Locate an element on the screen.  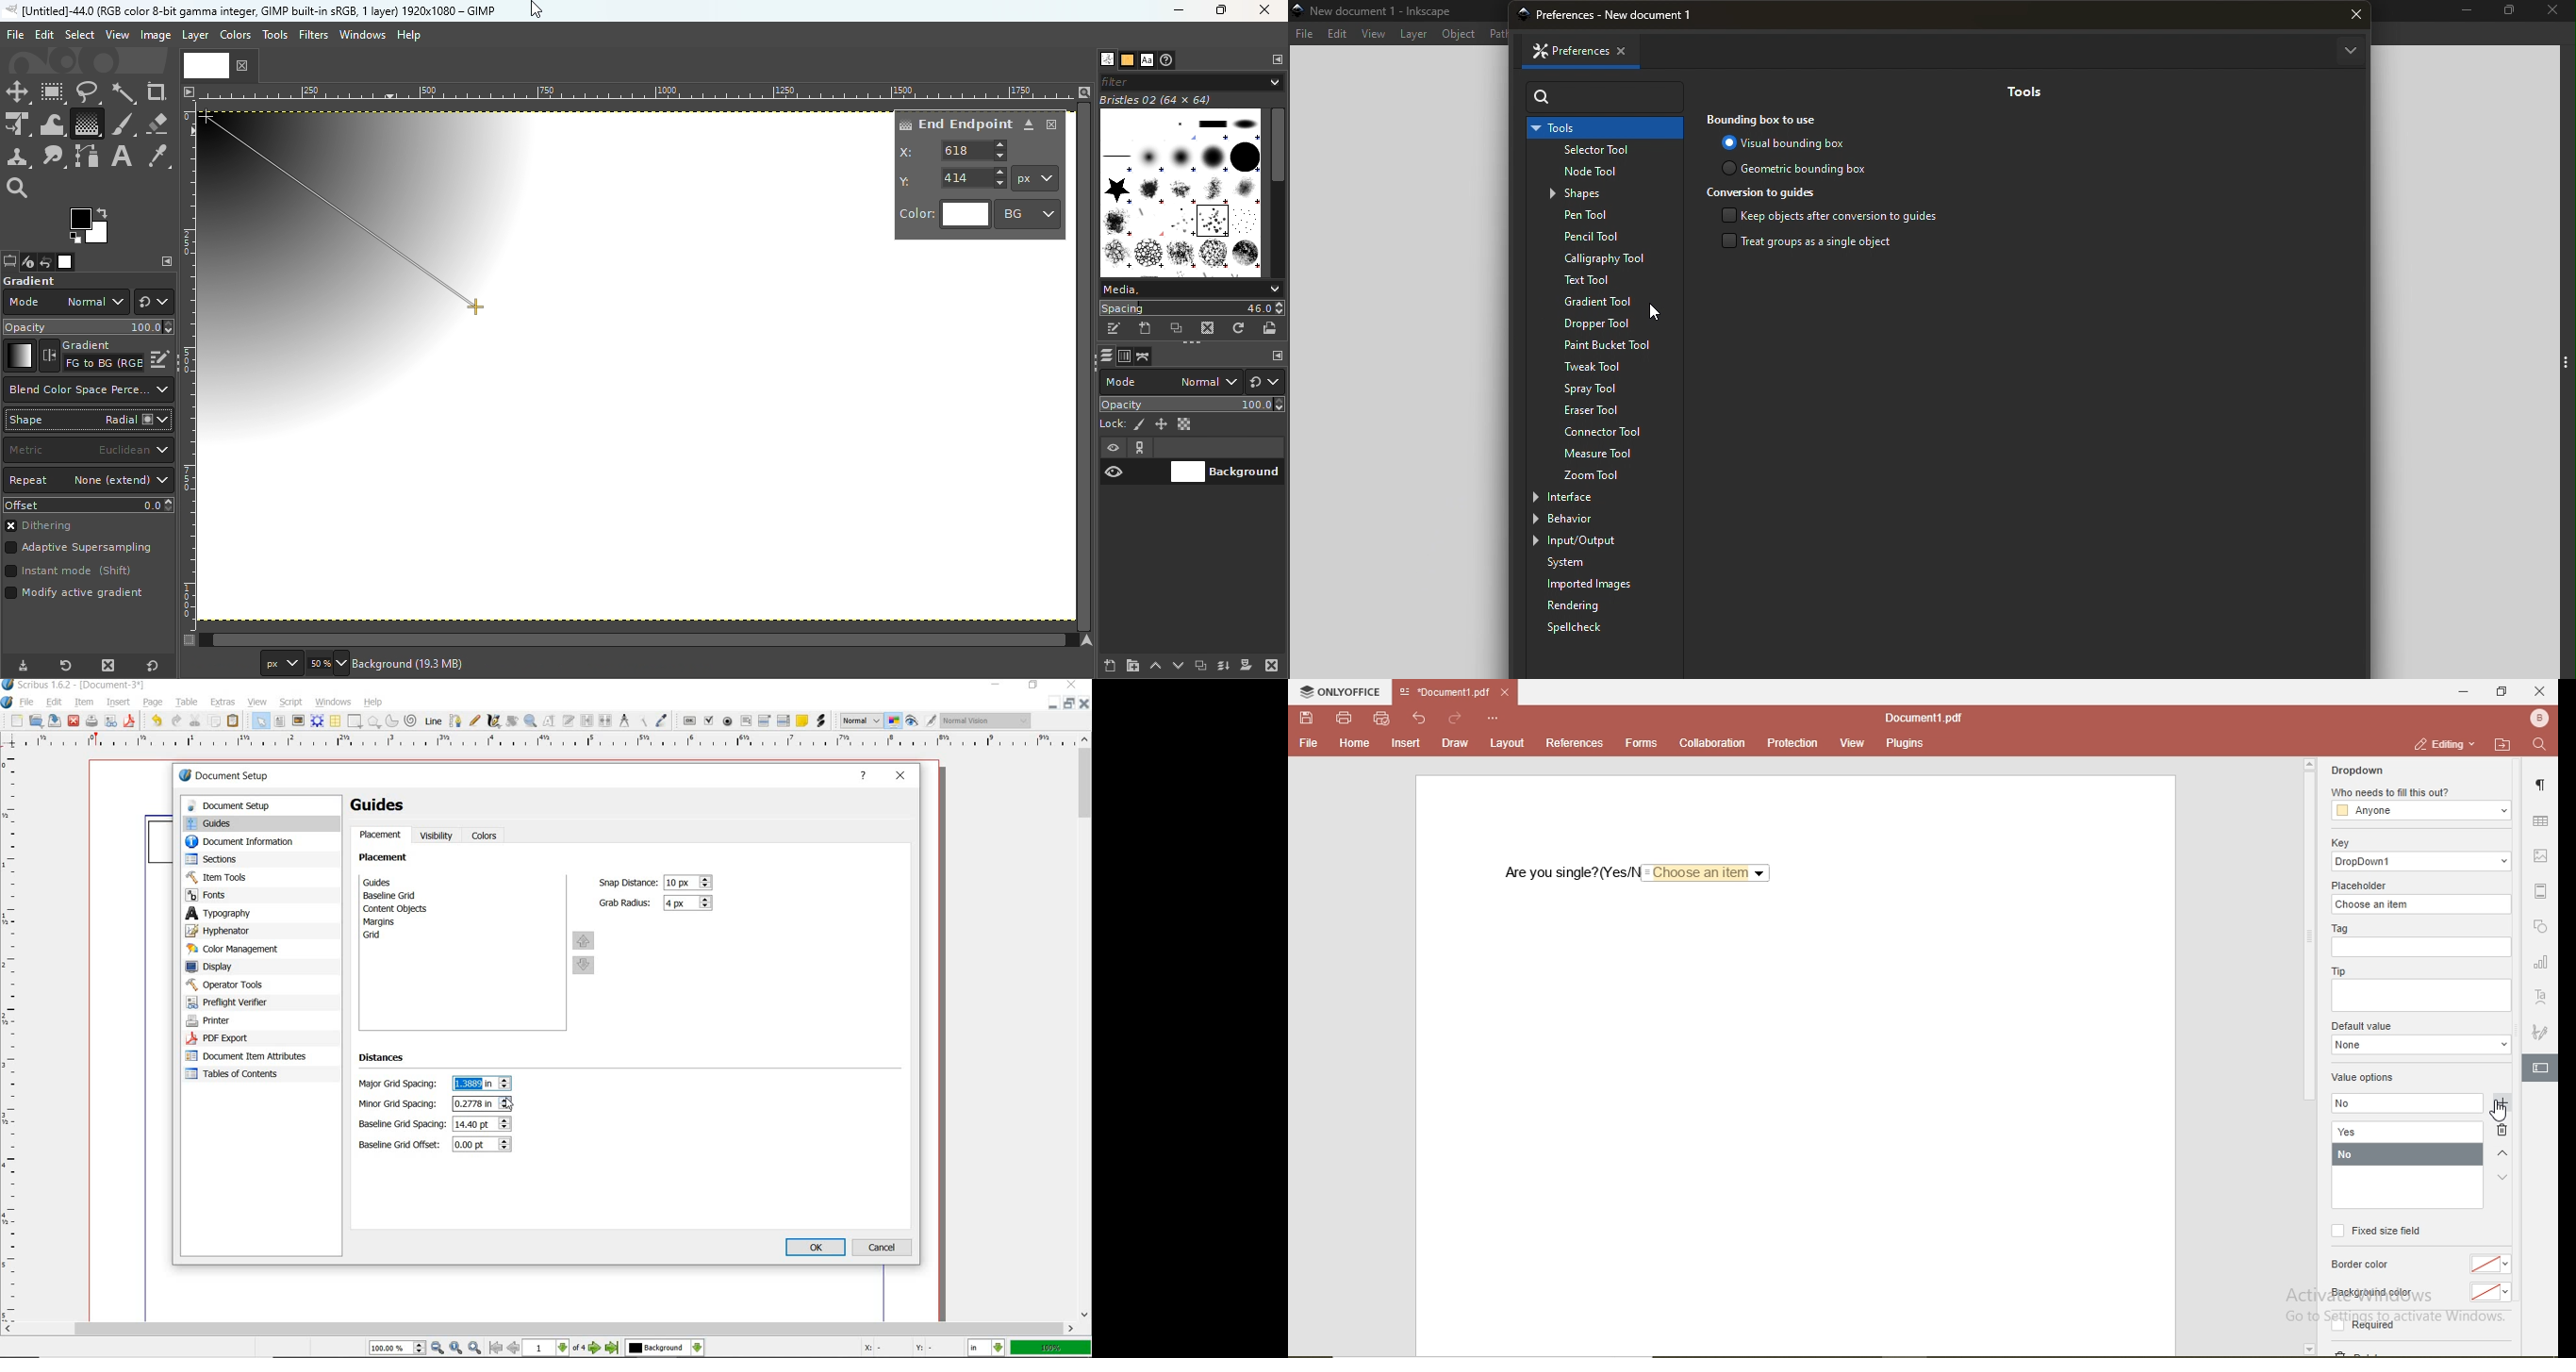
close is located at coordinates (1072, 685).